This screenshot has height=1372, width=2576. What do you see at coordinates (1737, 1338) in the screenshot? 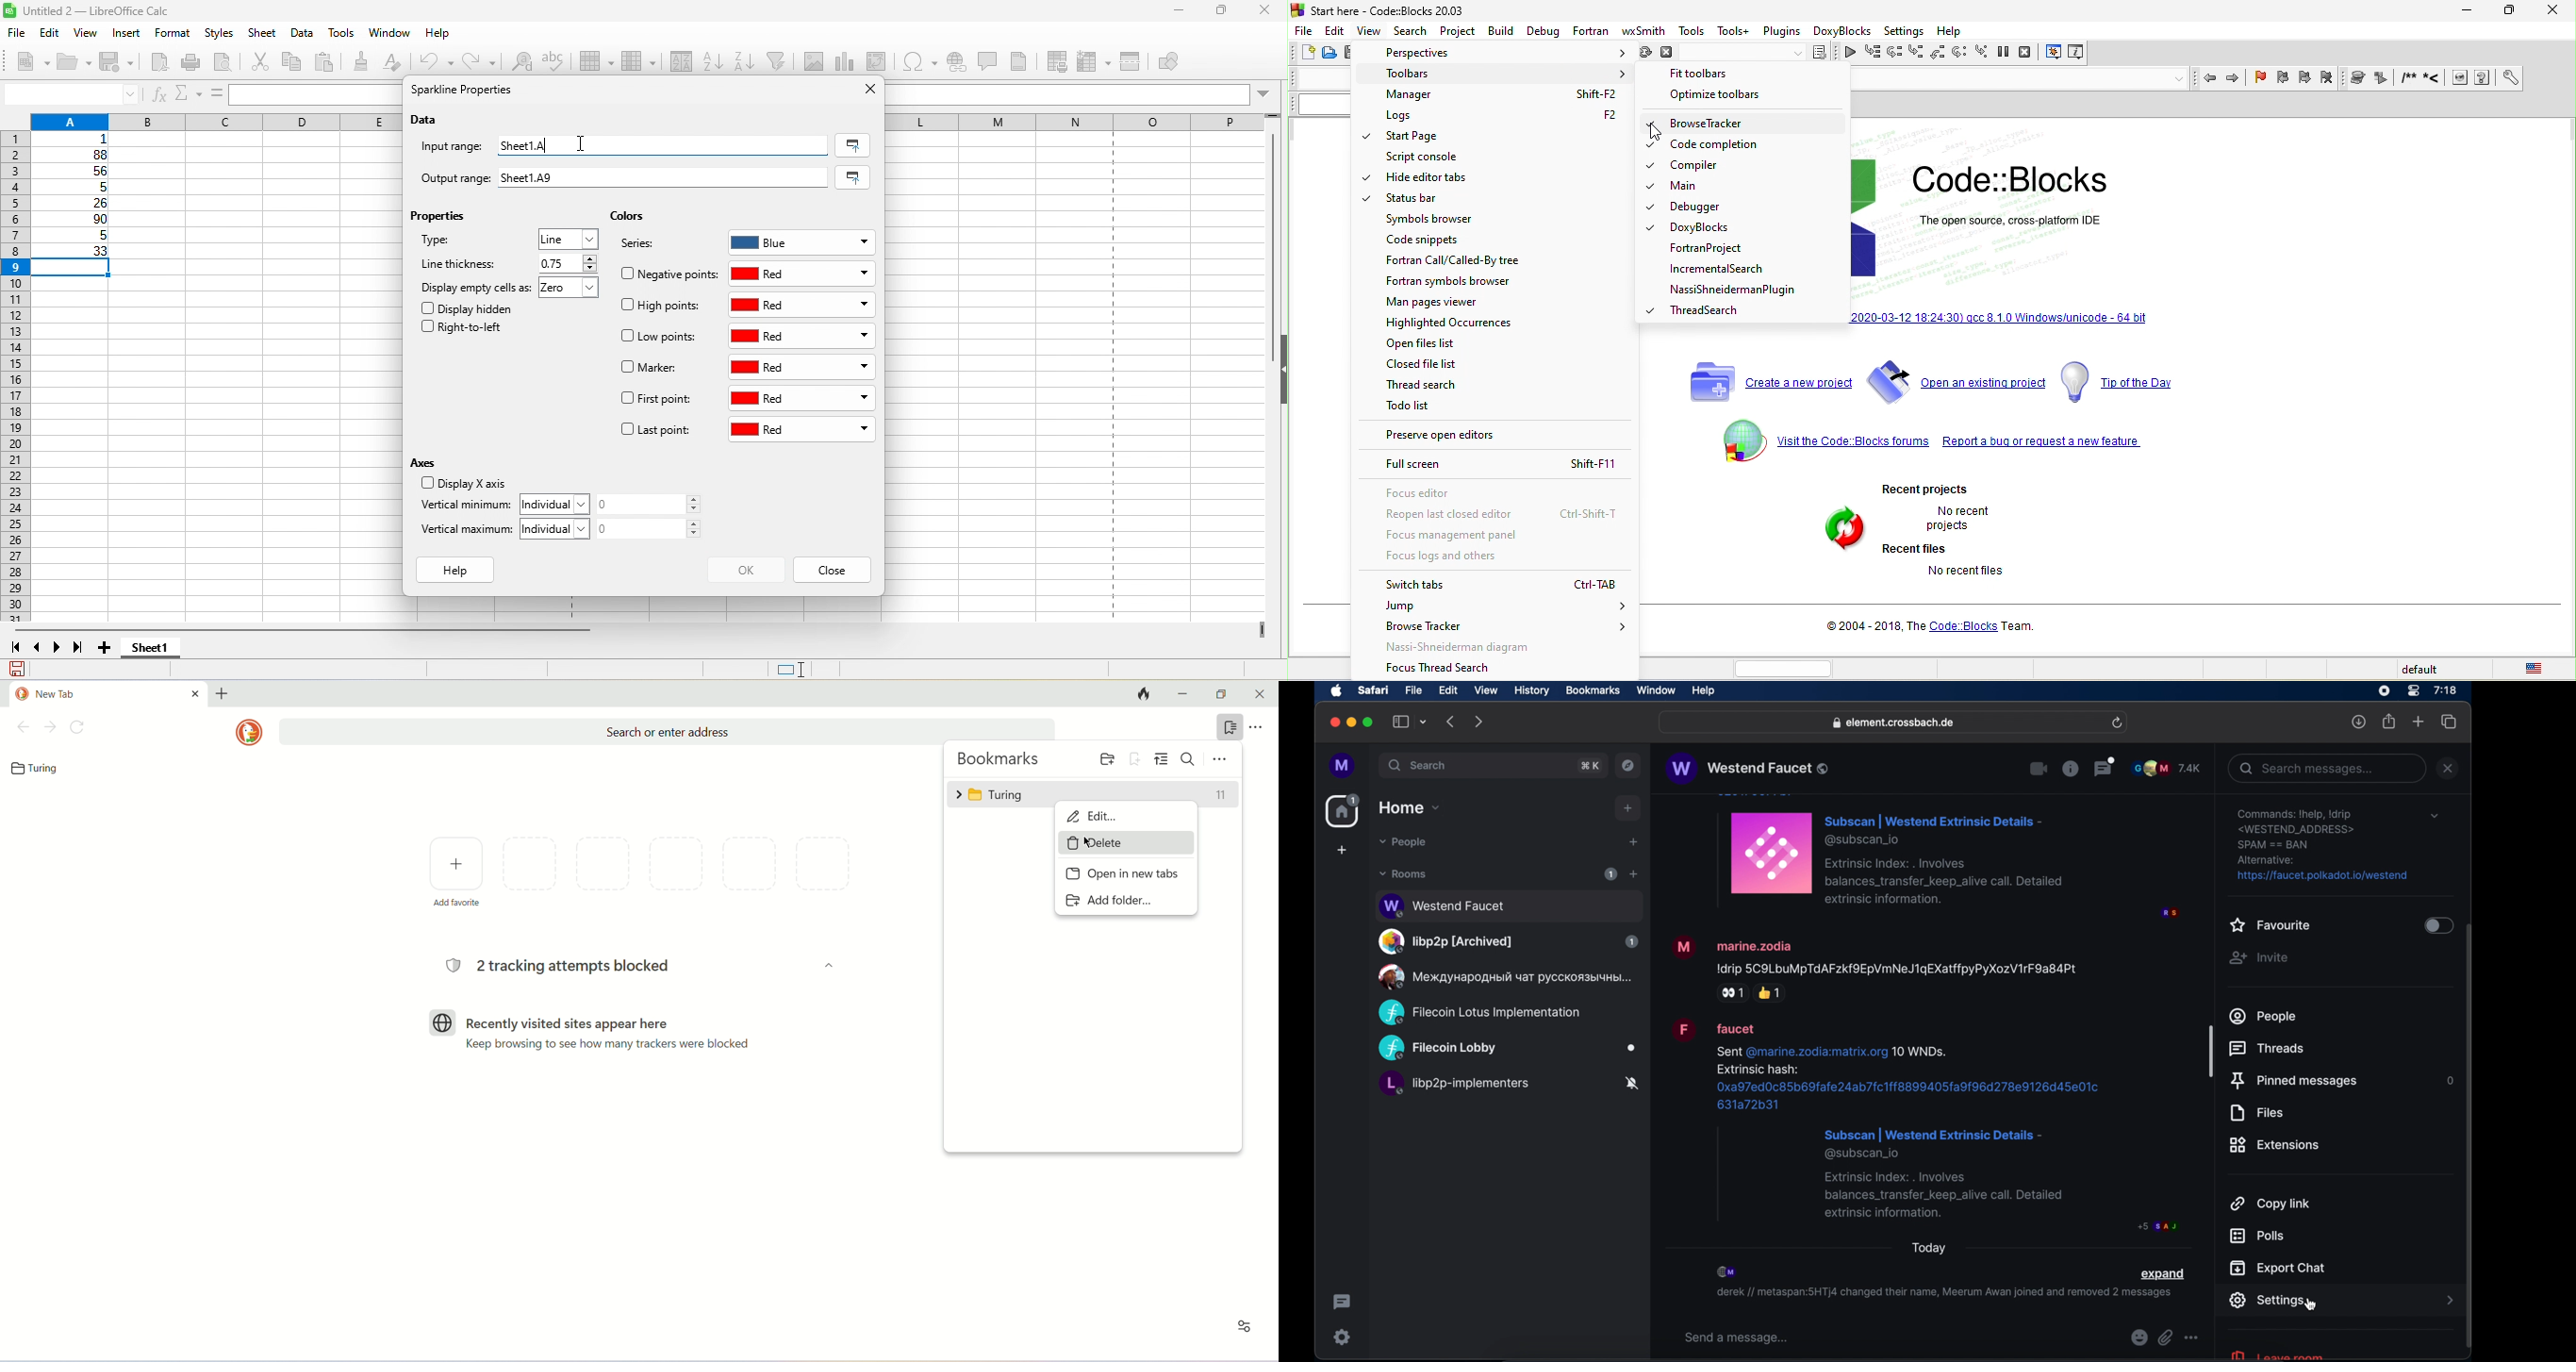
I see `send a message` at bounding box center [1737, 1338].